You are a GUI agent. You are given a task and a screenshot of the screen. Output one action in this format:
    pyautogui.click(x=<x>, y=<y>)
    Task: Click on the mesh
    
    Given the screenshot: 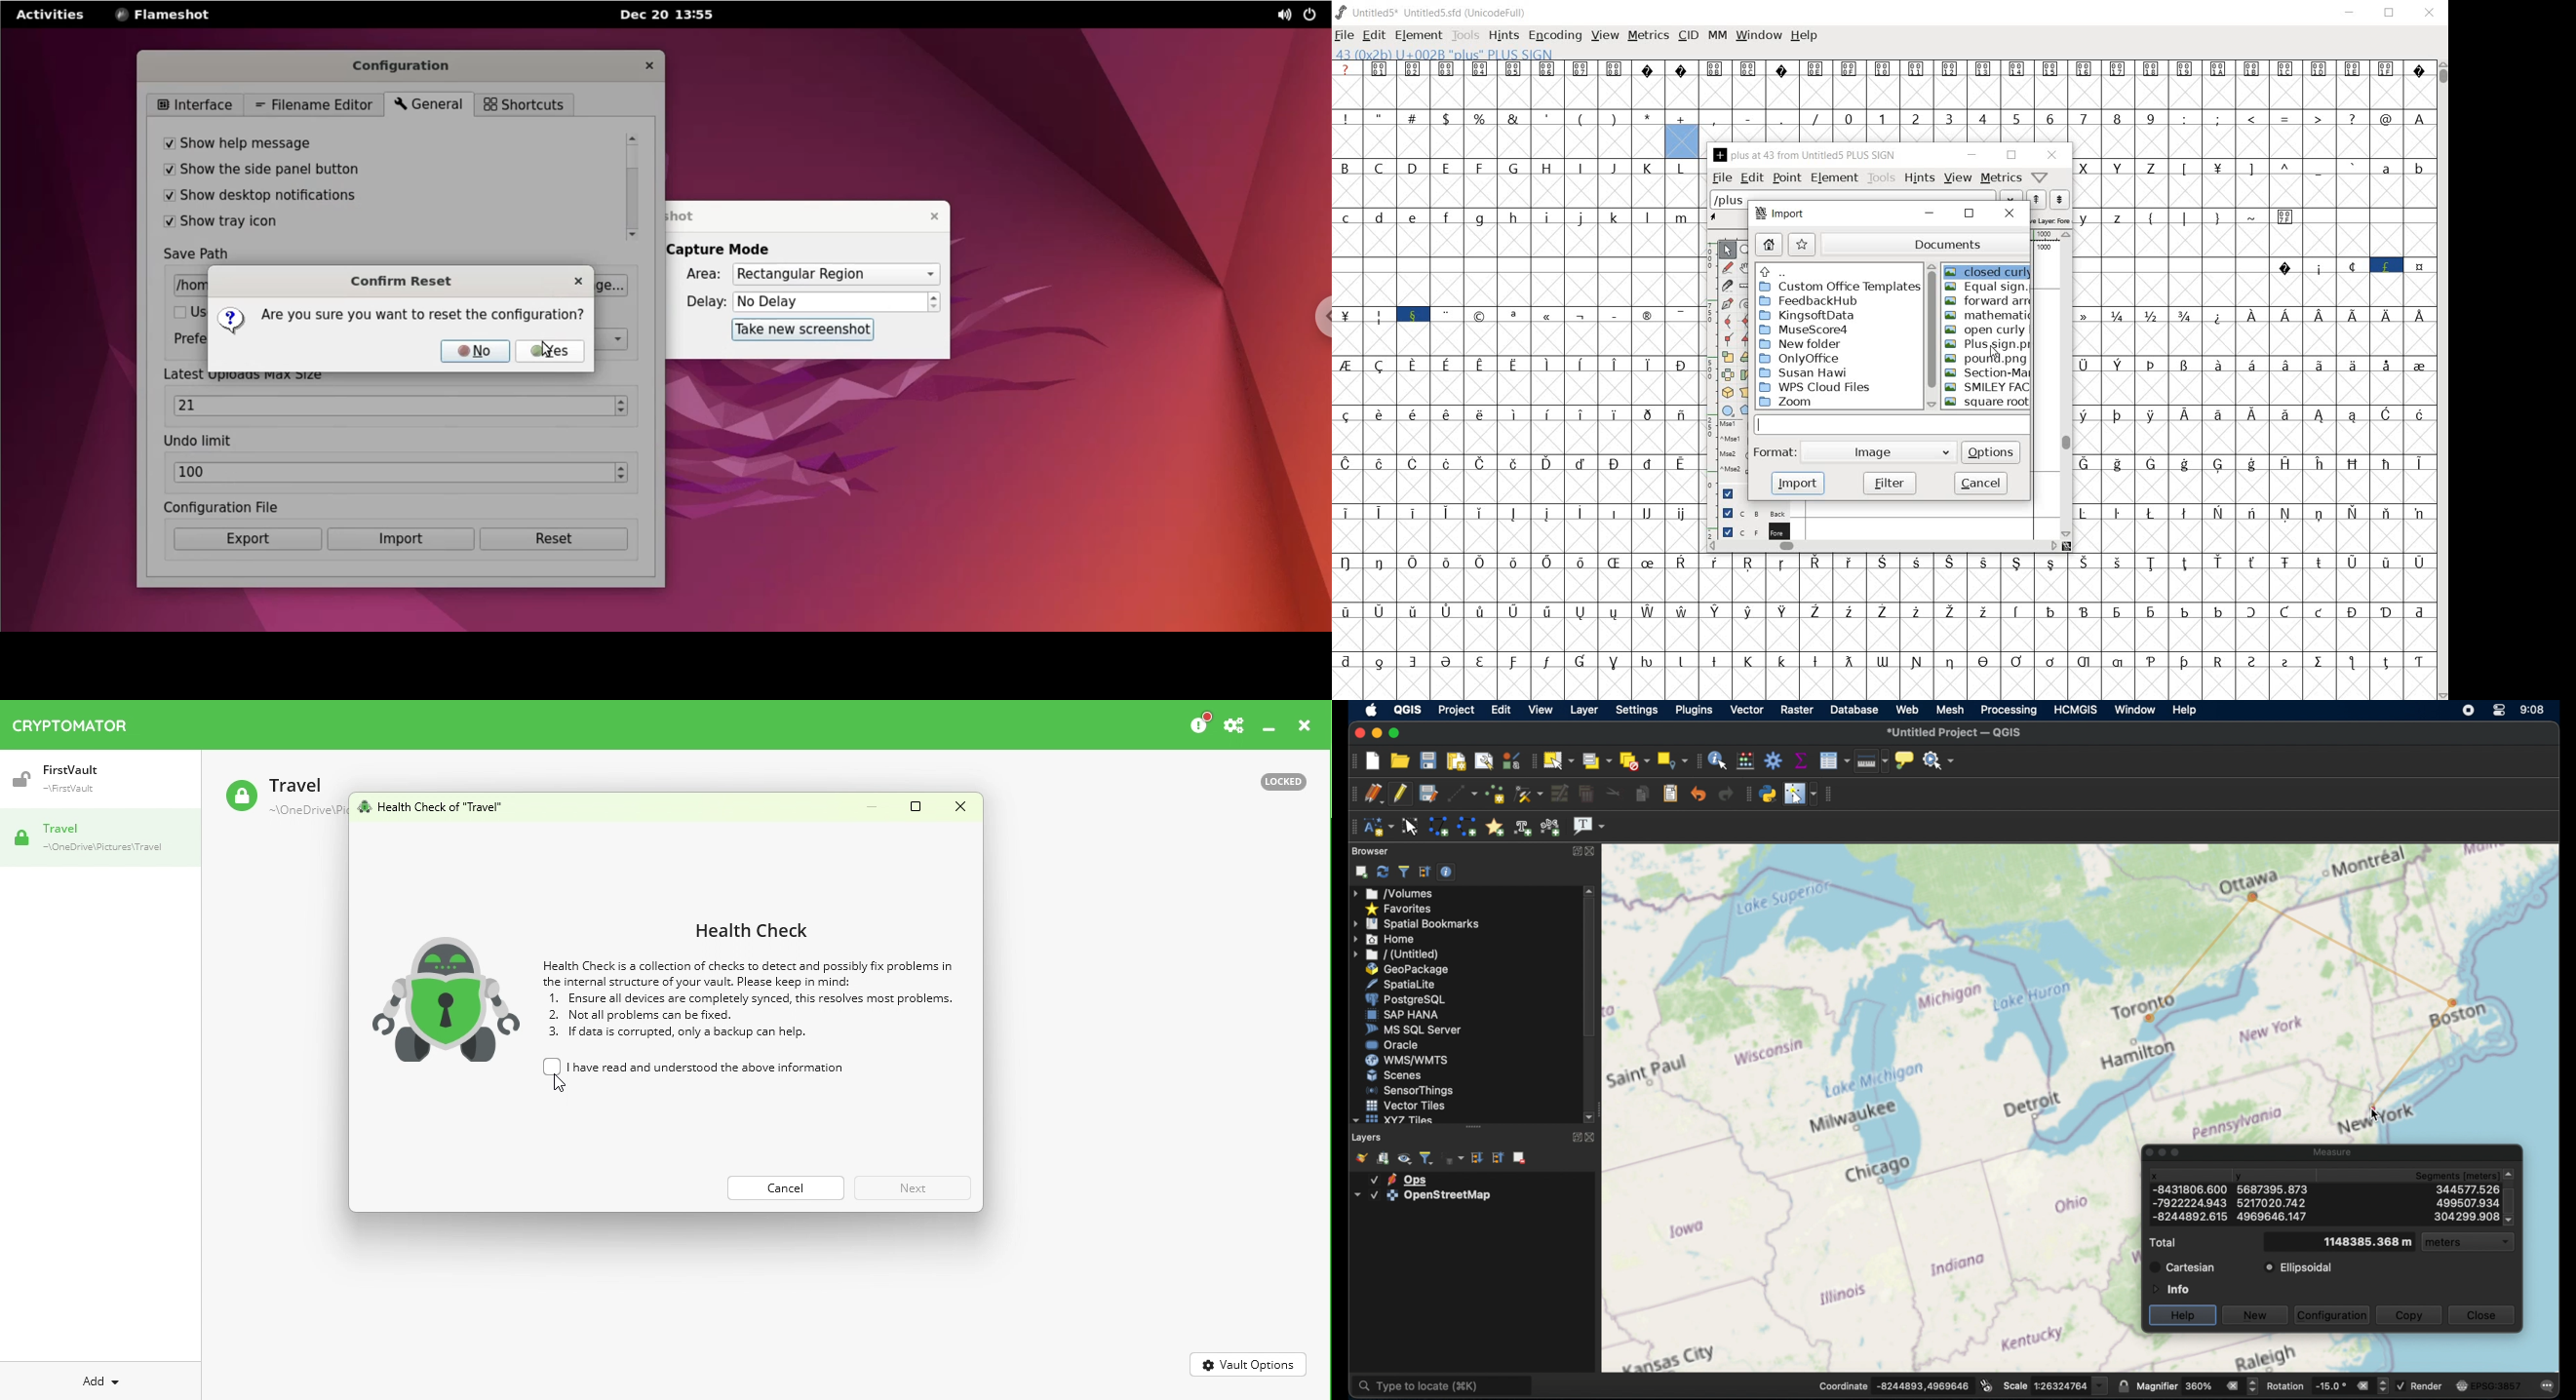 What is the action you would take?
    pyautogui.click(x=1950, y=710)
    